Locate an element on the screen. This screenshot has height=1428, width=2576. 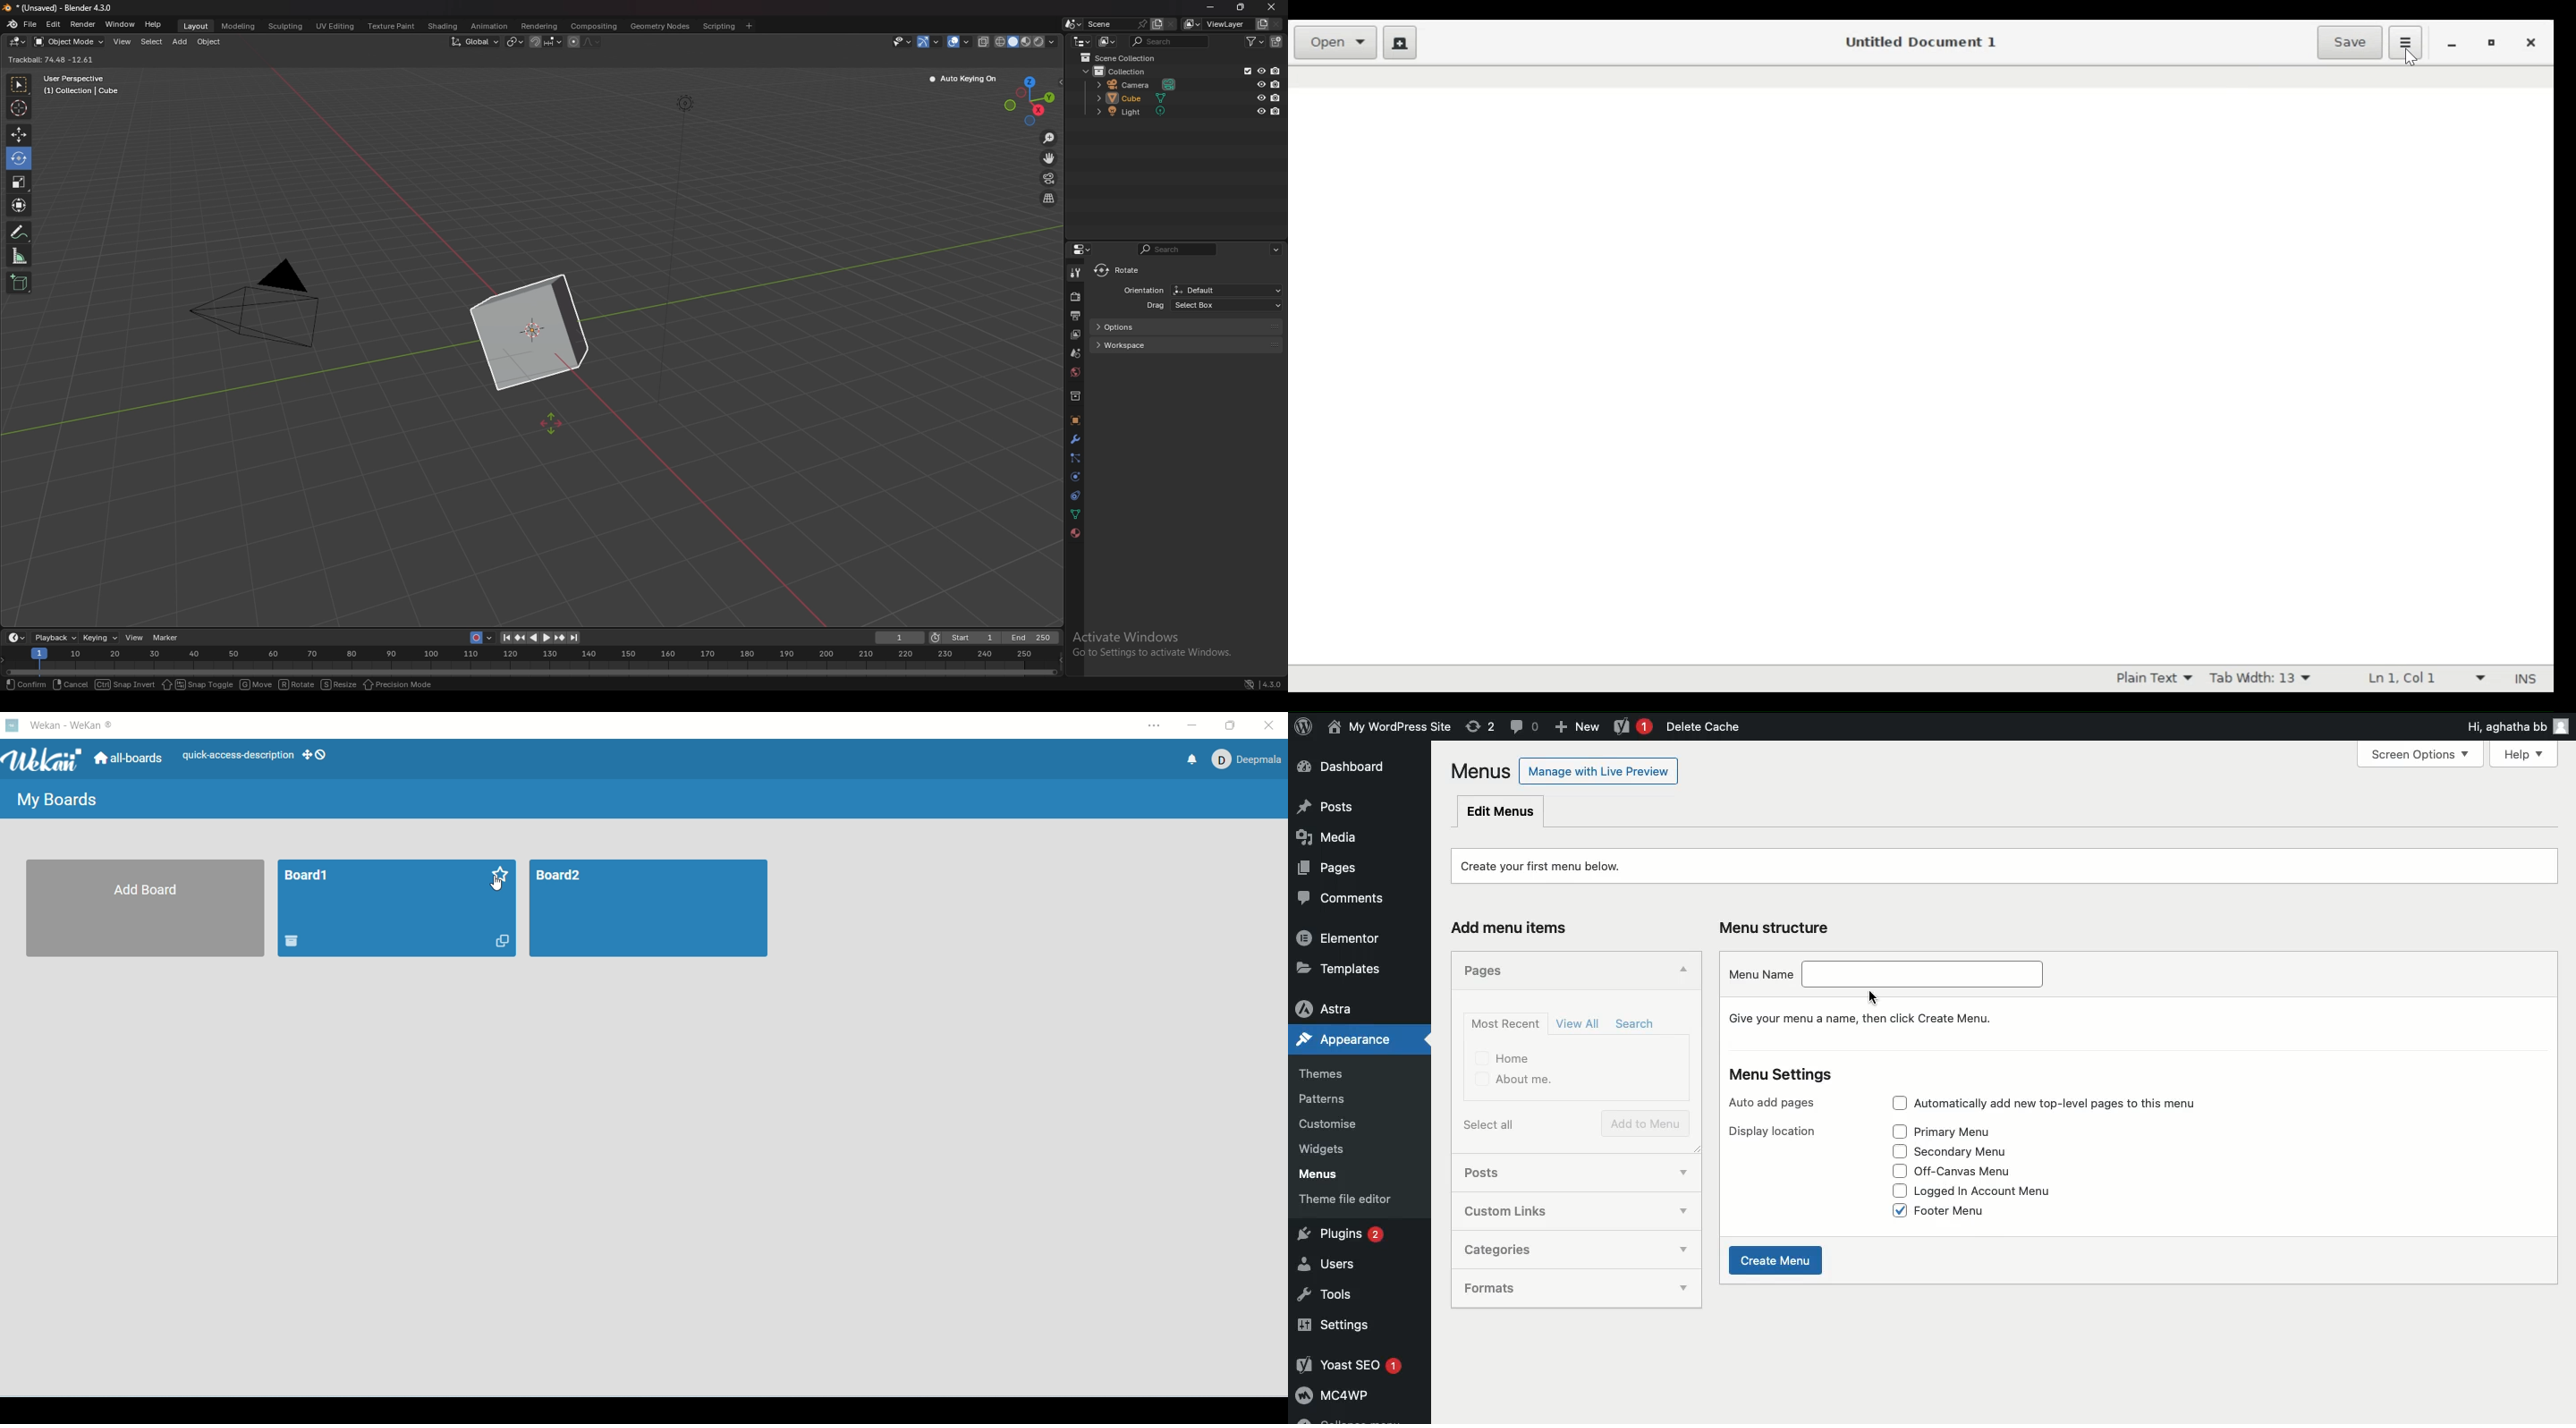
Plugins 2 is located at coordinates (1355, 1234).